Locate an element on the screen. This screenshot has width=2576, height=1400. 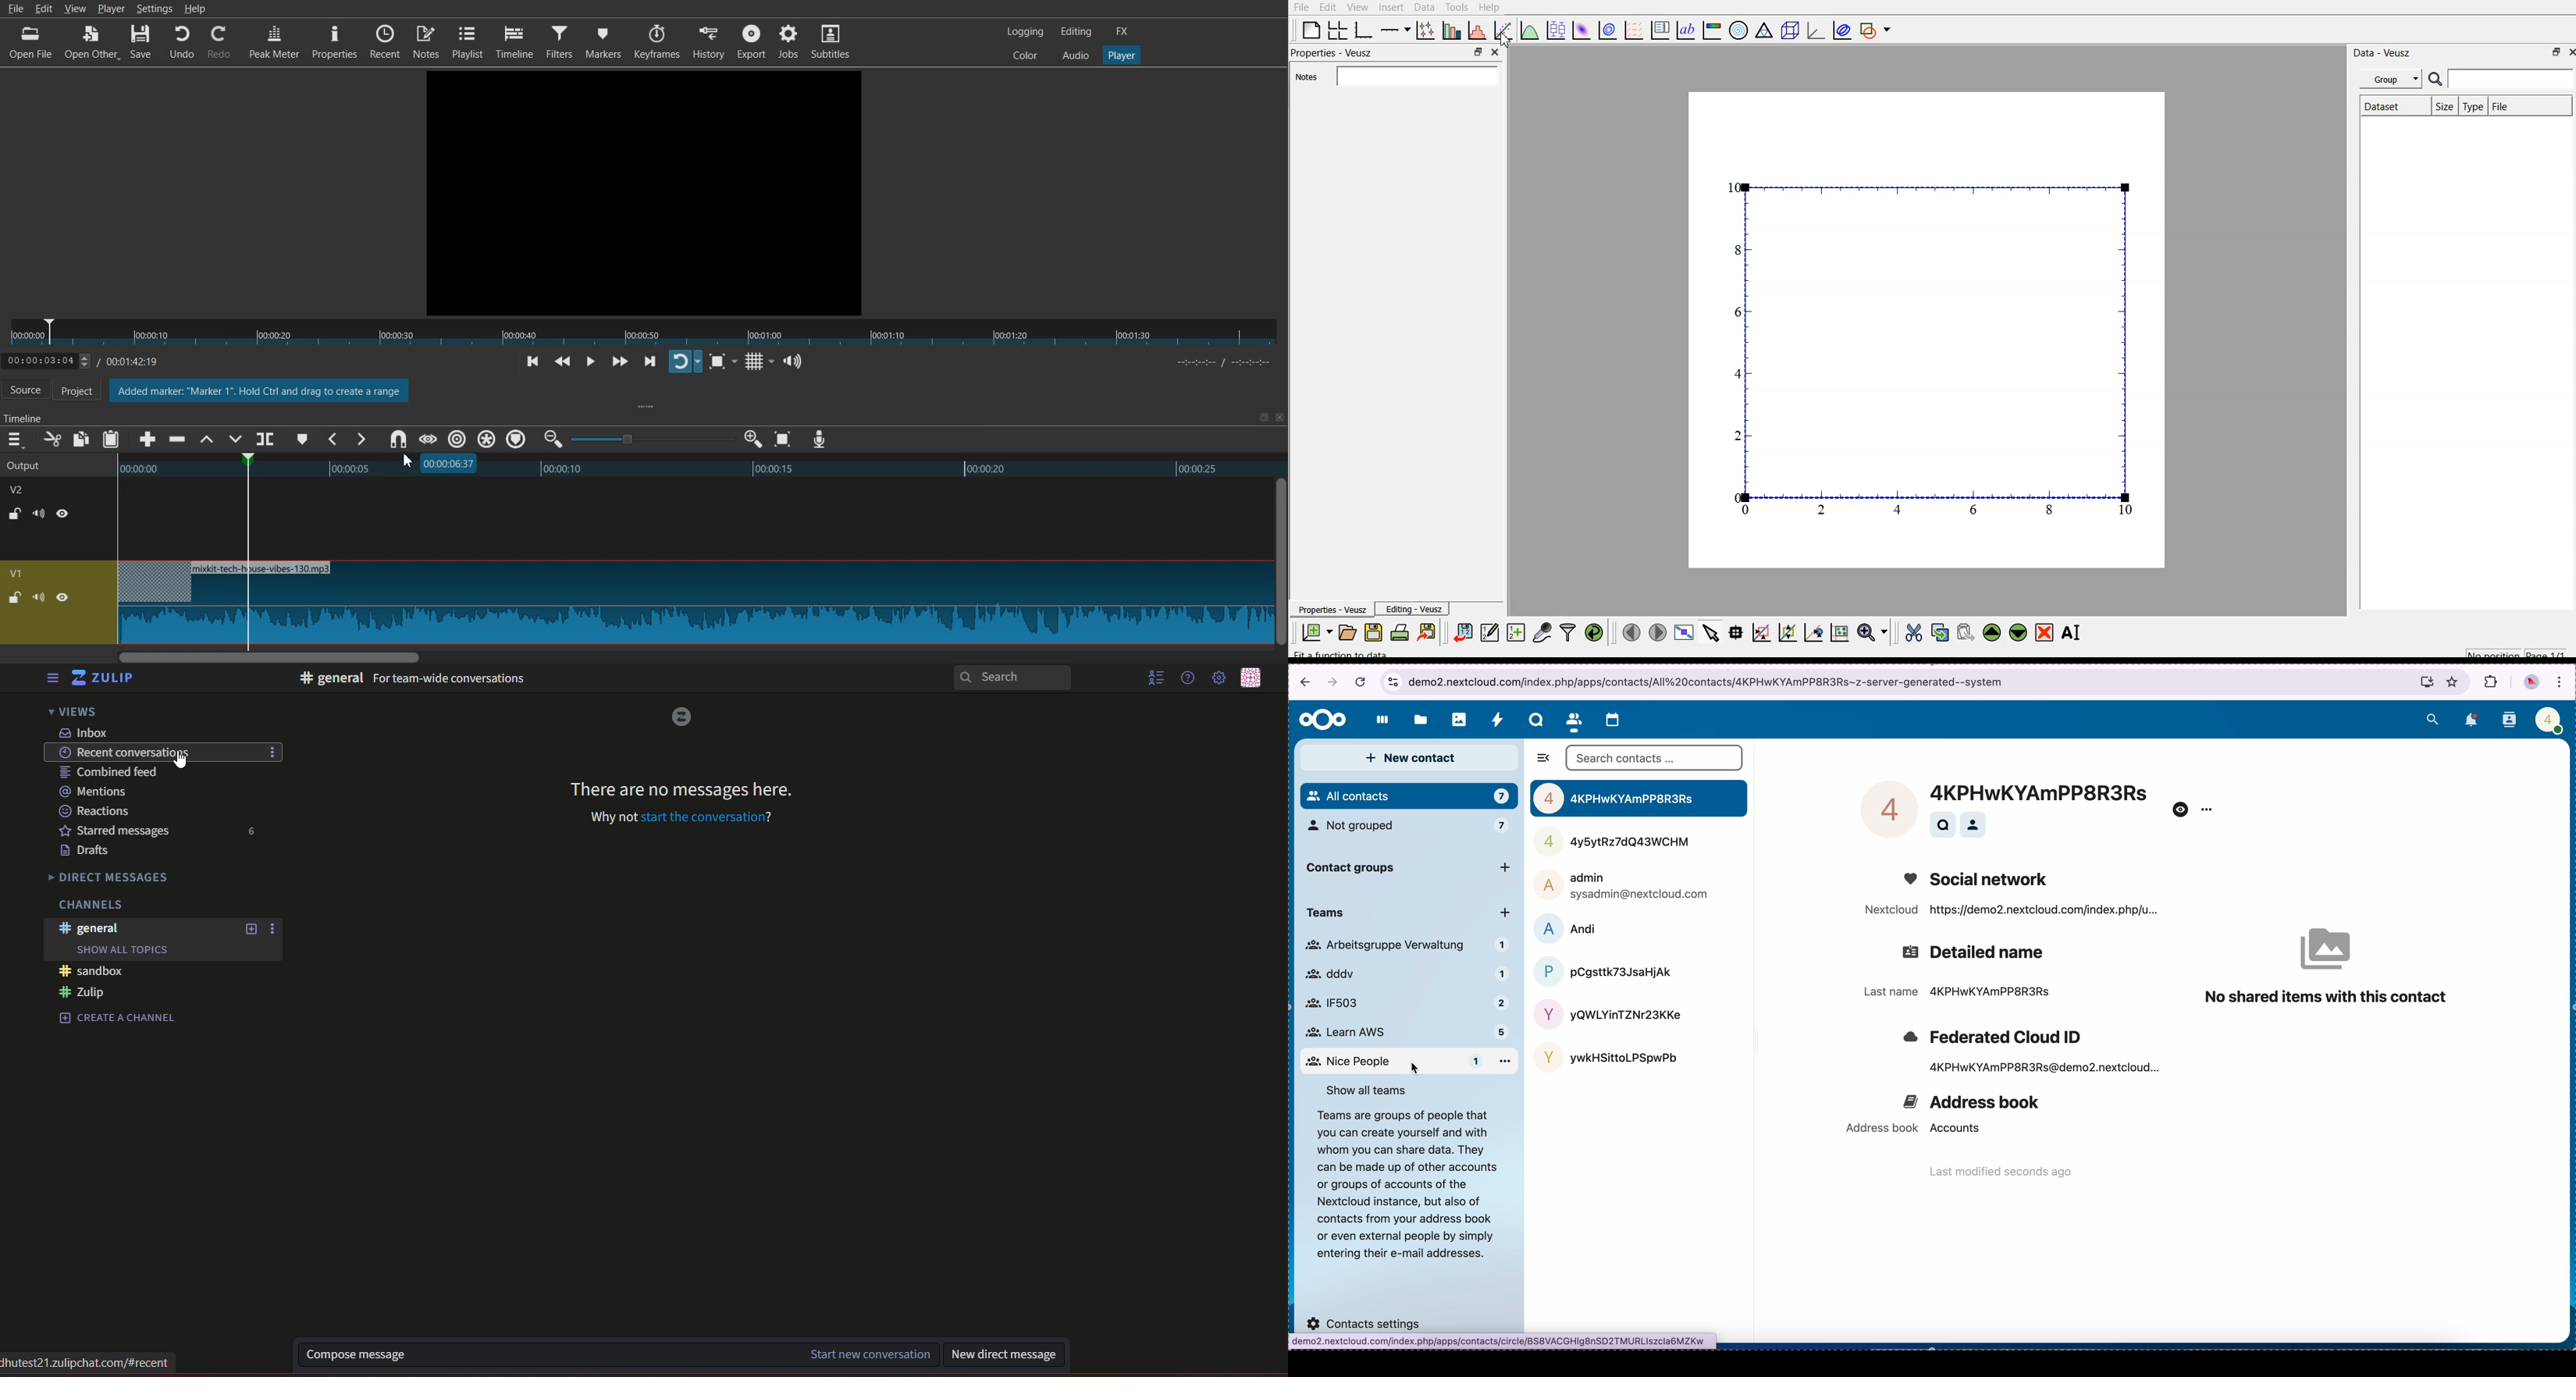
Talk is located at coordinates (1533, 719).